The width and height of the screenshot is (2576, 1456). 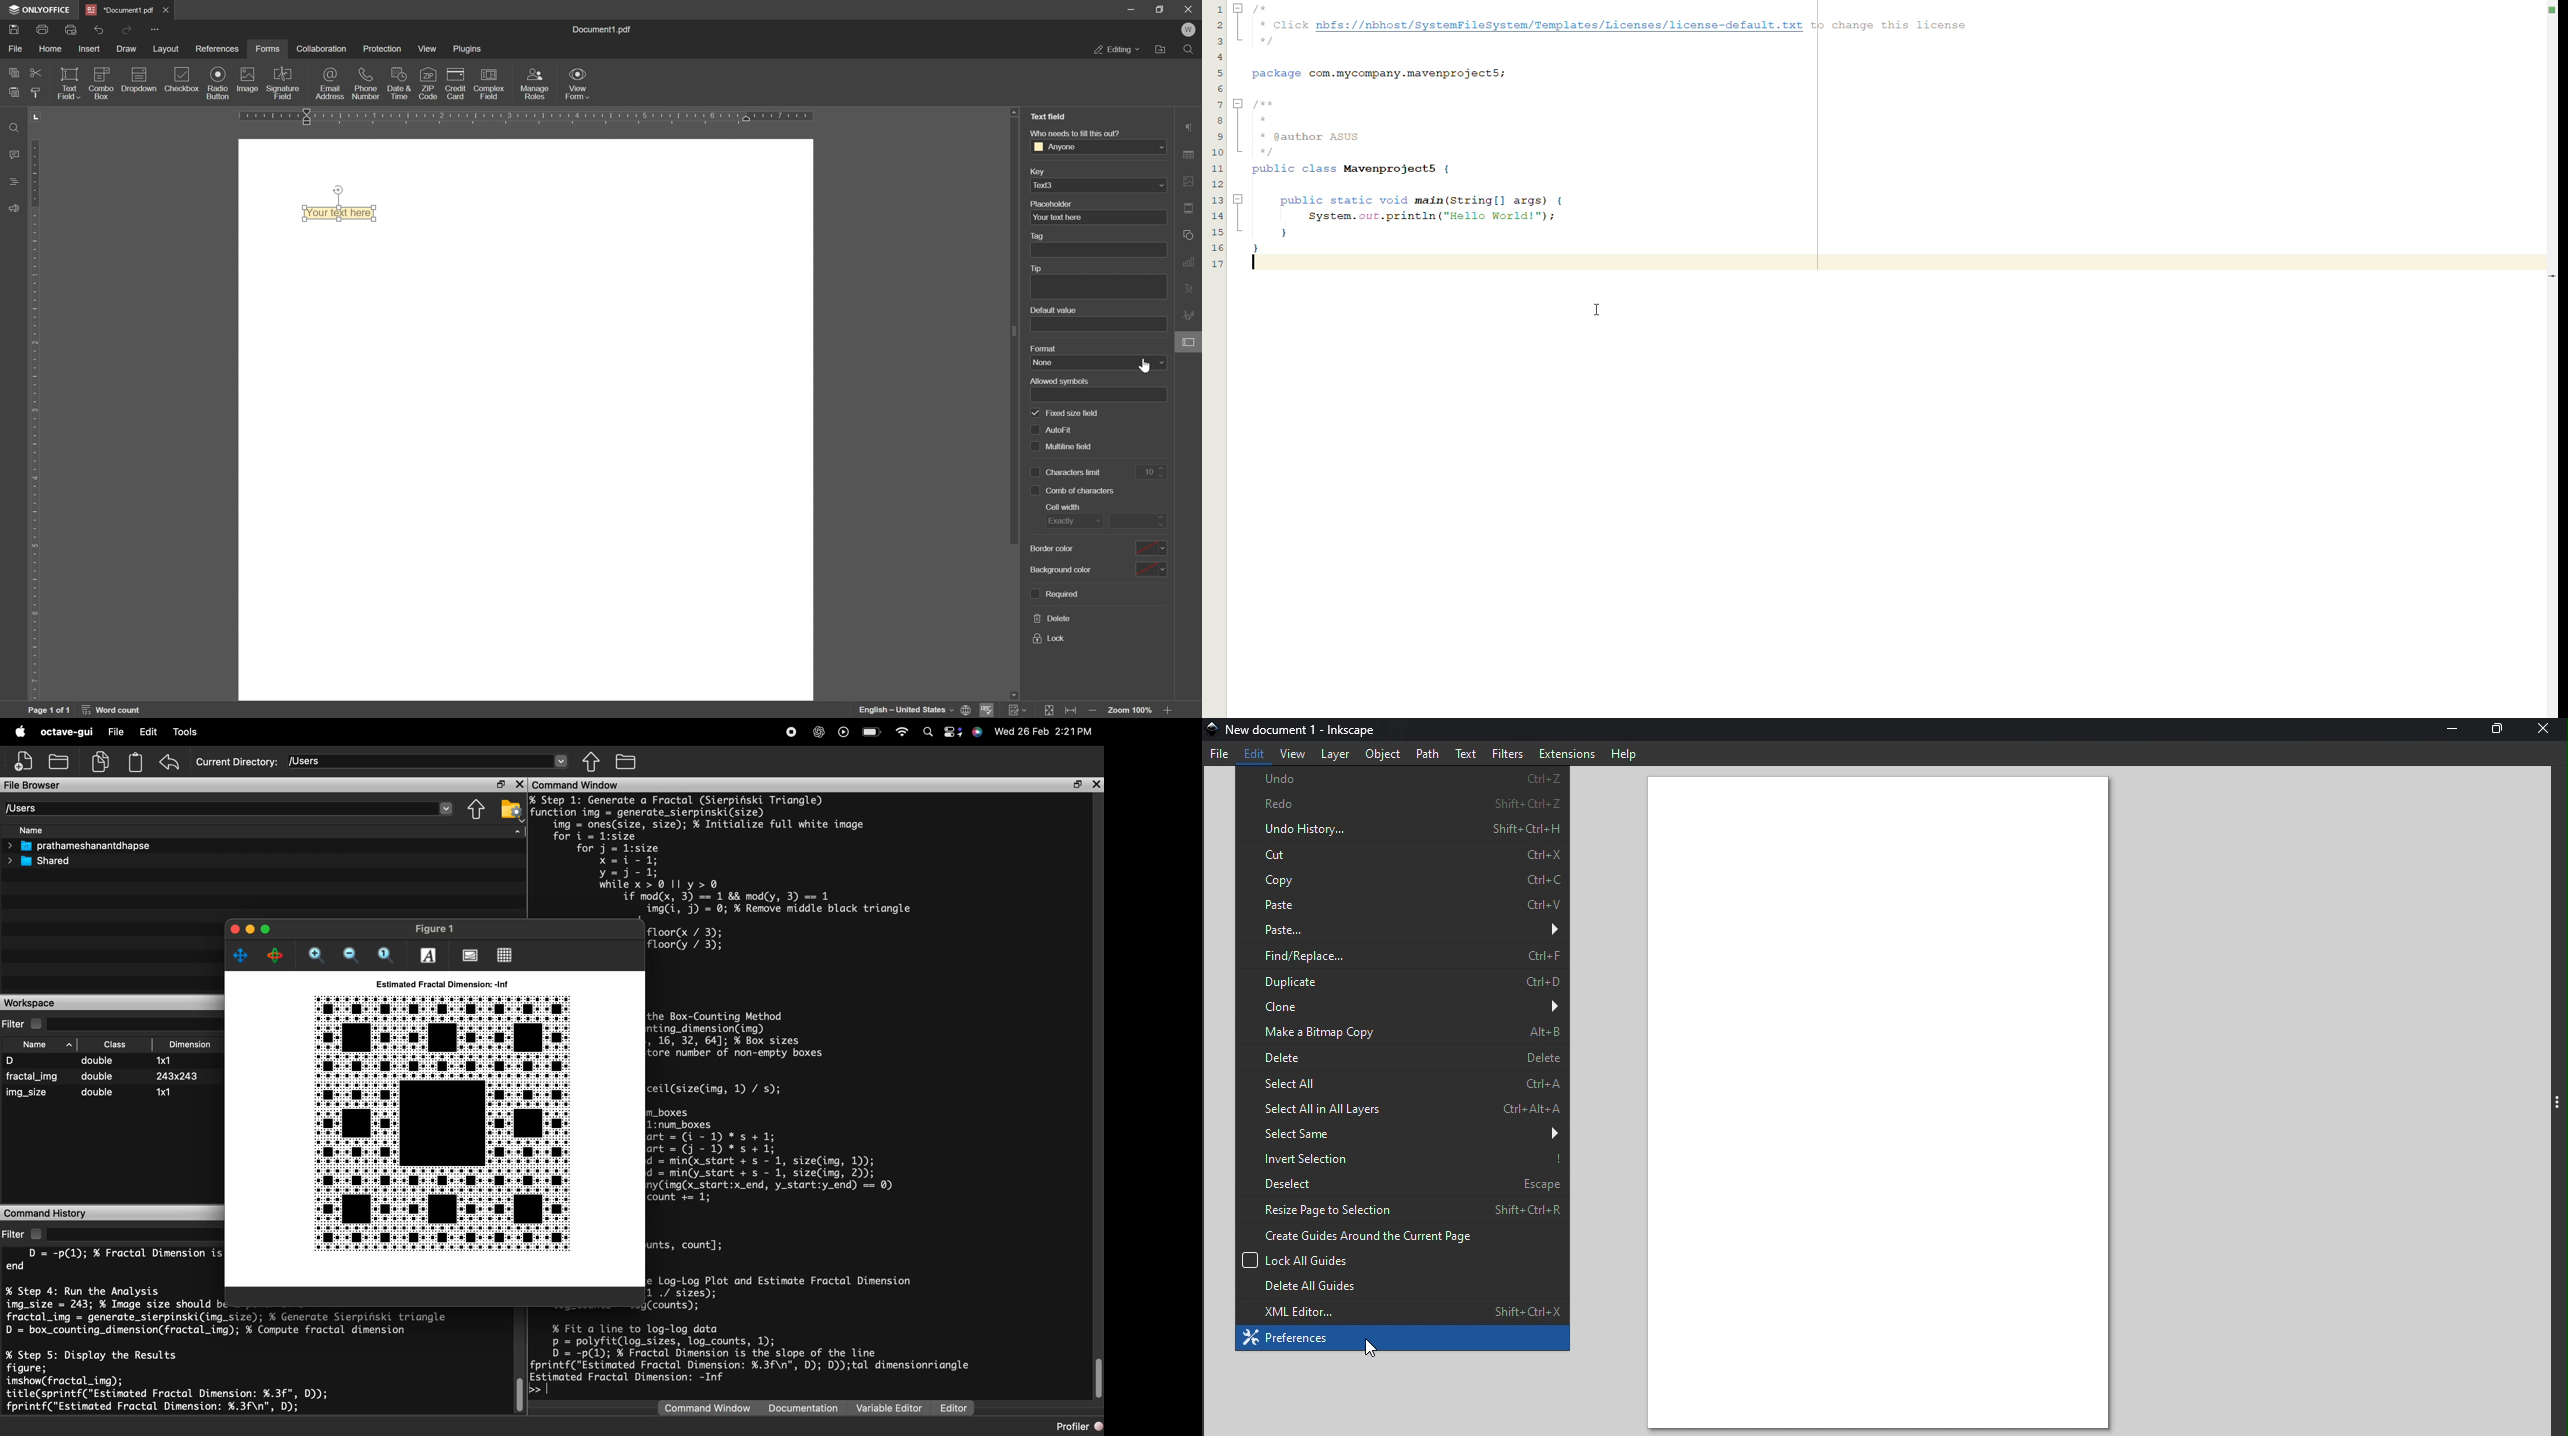 I want to click on copy, so click(x=1399, y=880).